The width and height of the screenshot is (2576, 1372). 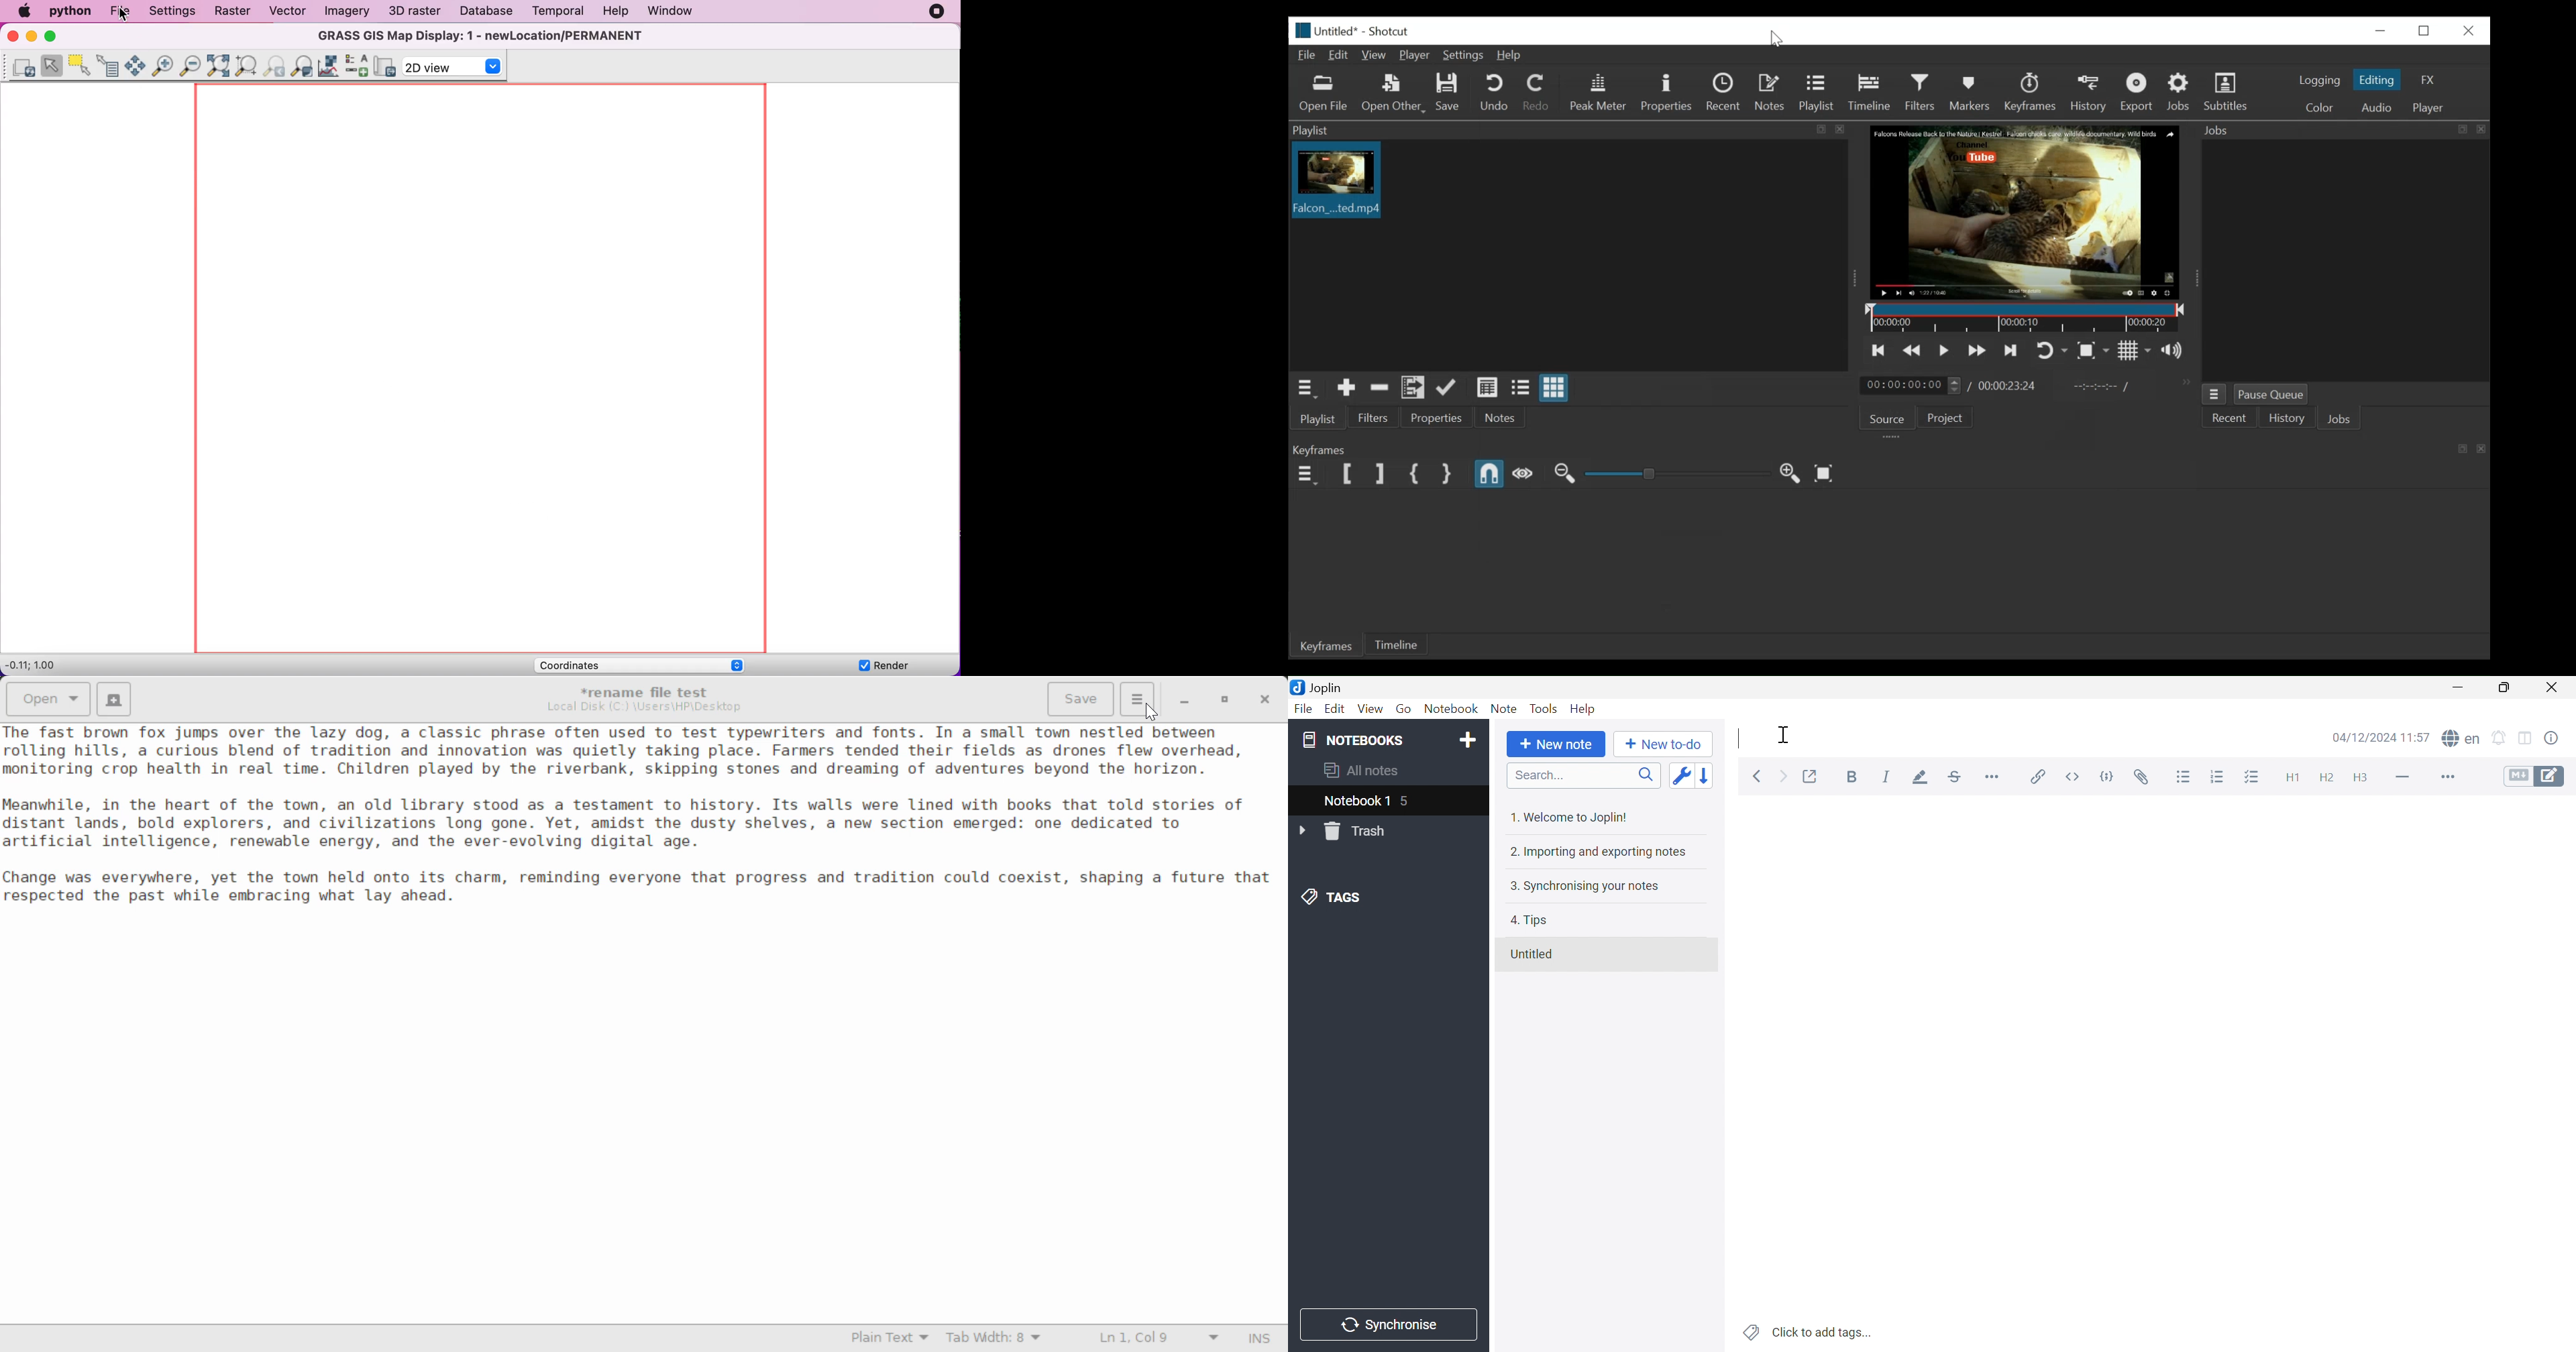 What do you see at coordinates (1368, 800) in the screenshot?
I see `Notebook 1` at bounding box center [1368, 800].